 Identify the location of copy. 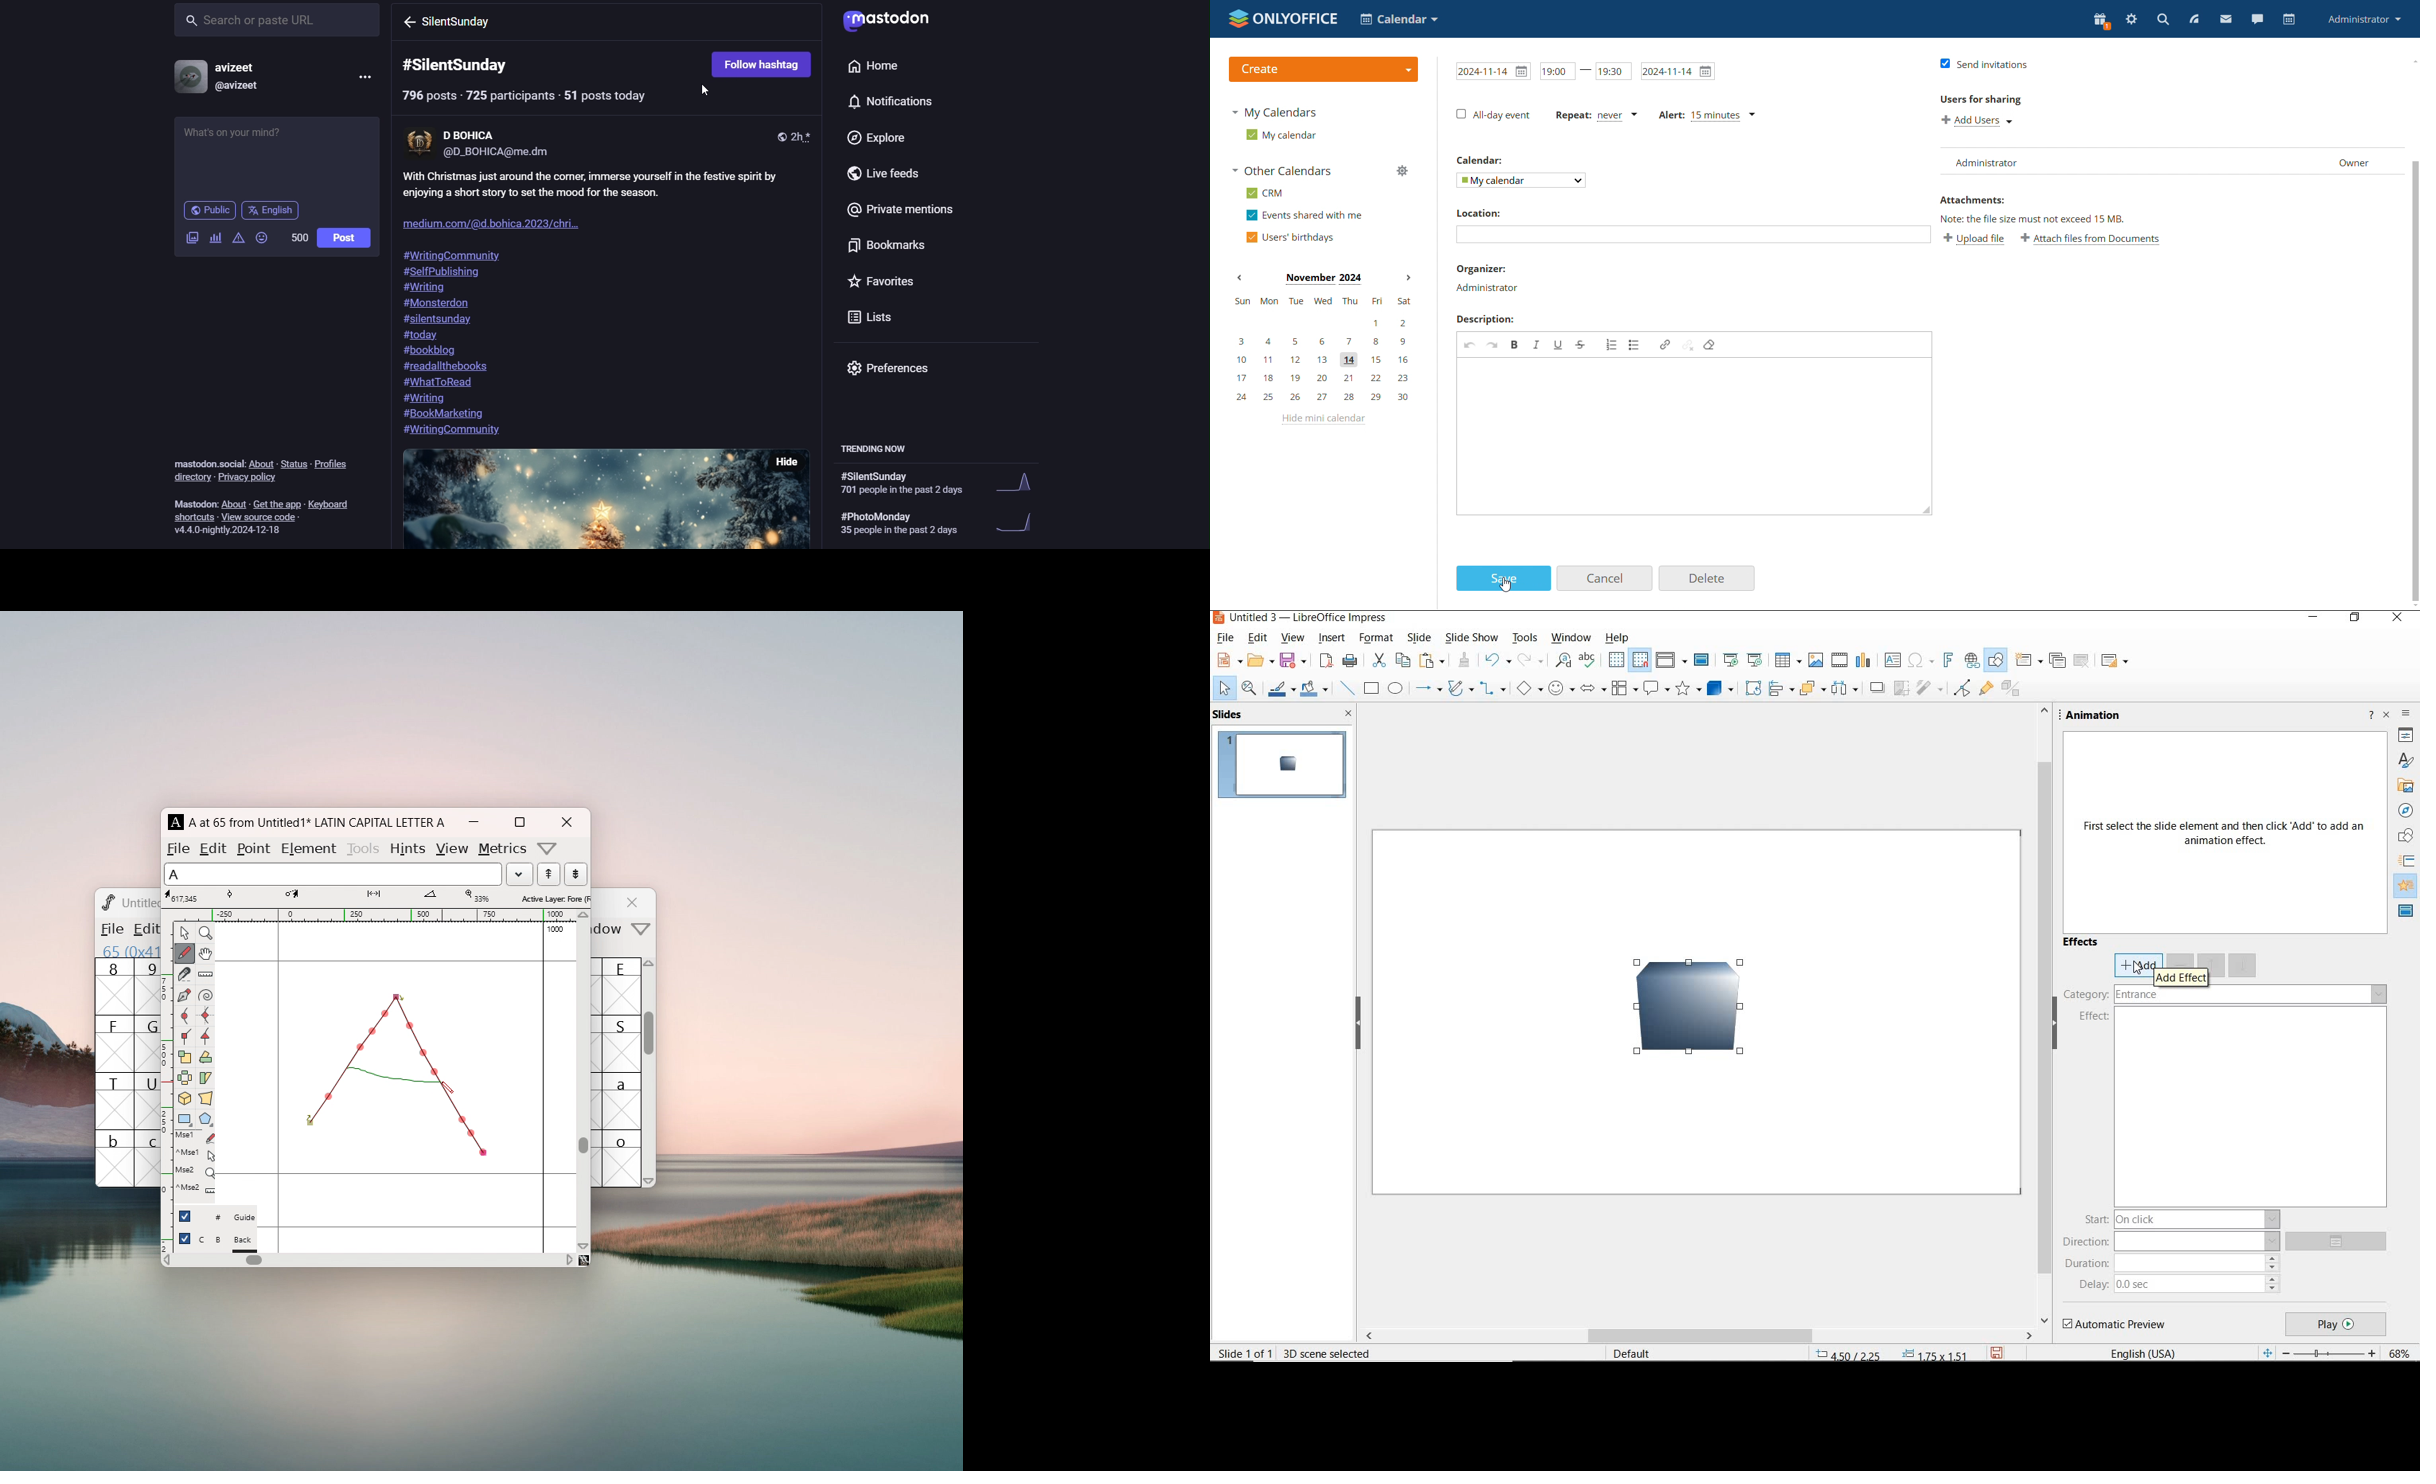
(1404, 659).